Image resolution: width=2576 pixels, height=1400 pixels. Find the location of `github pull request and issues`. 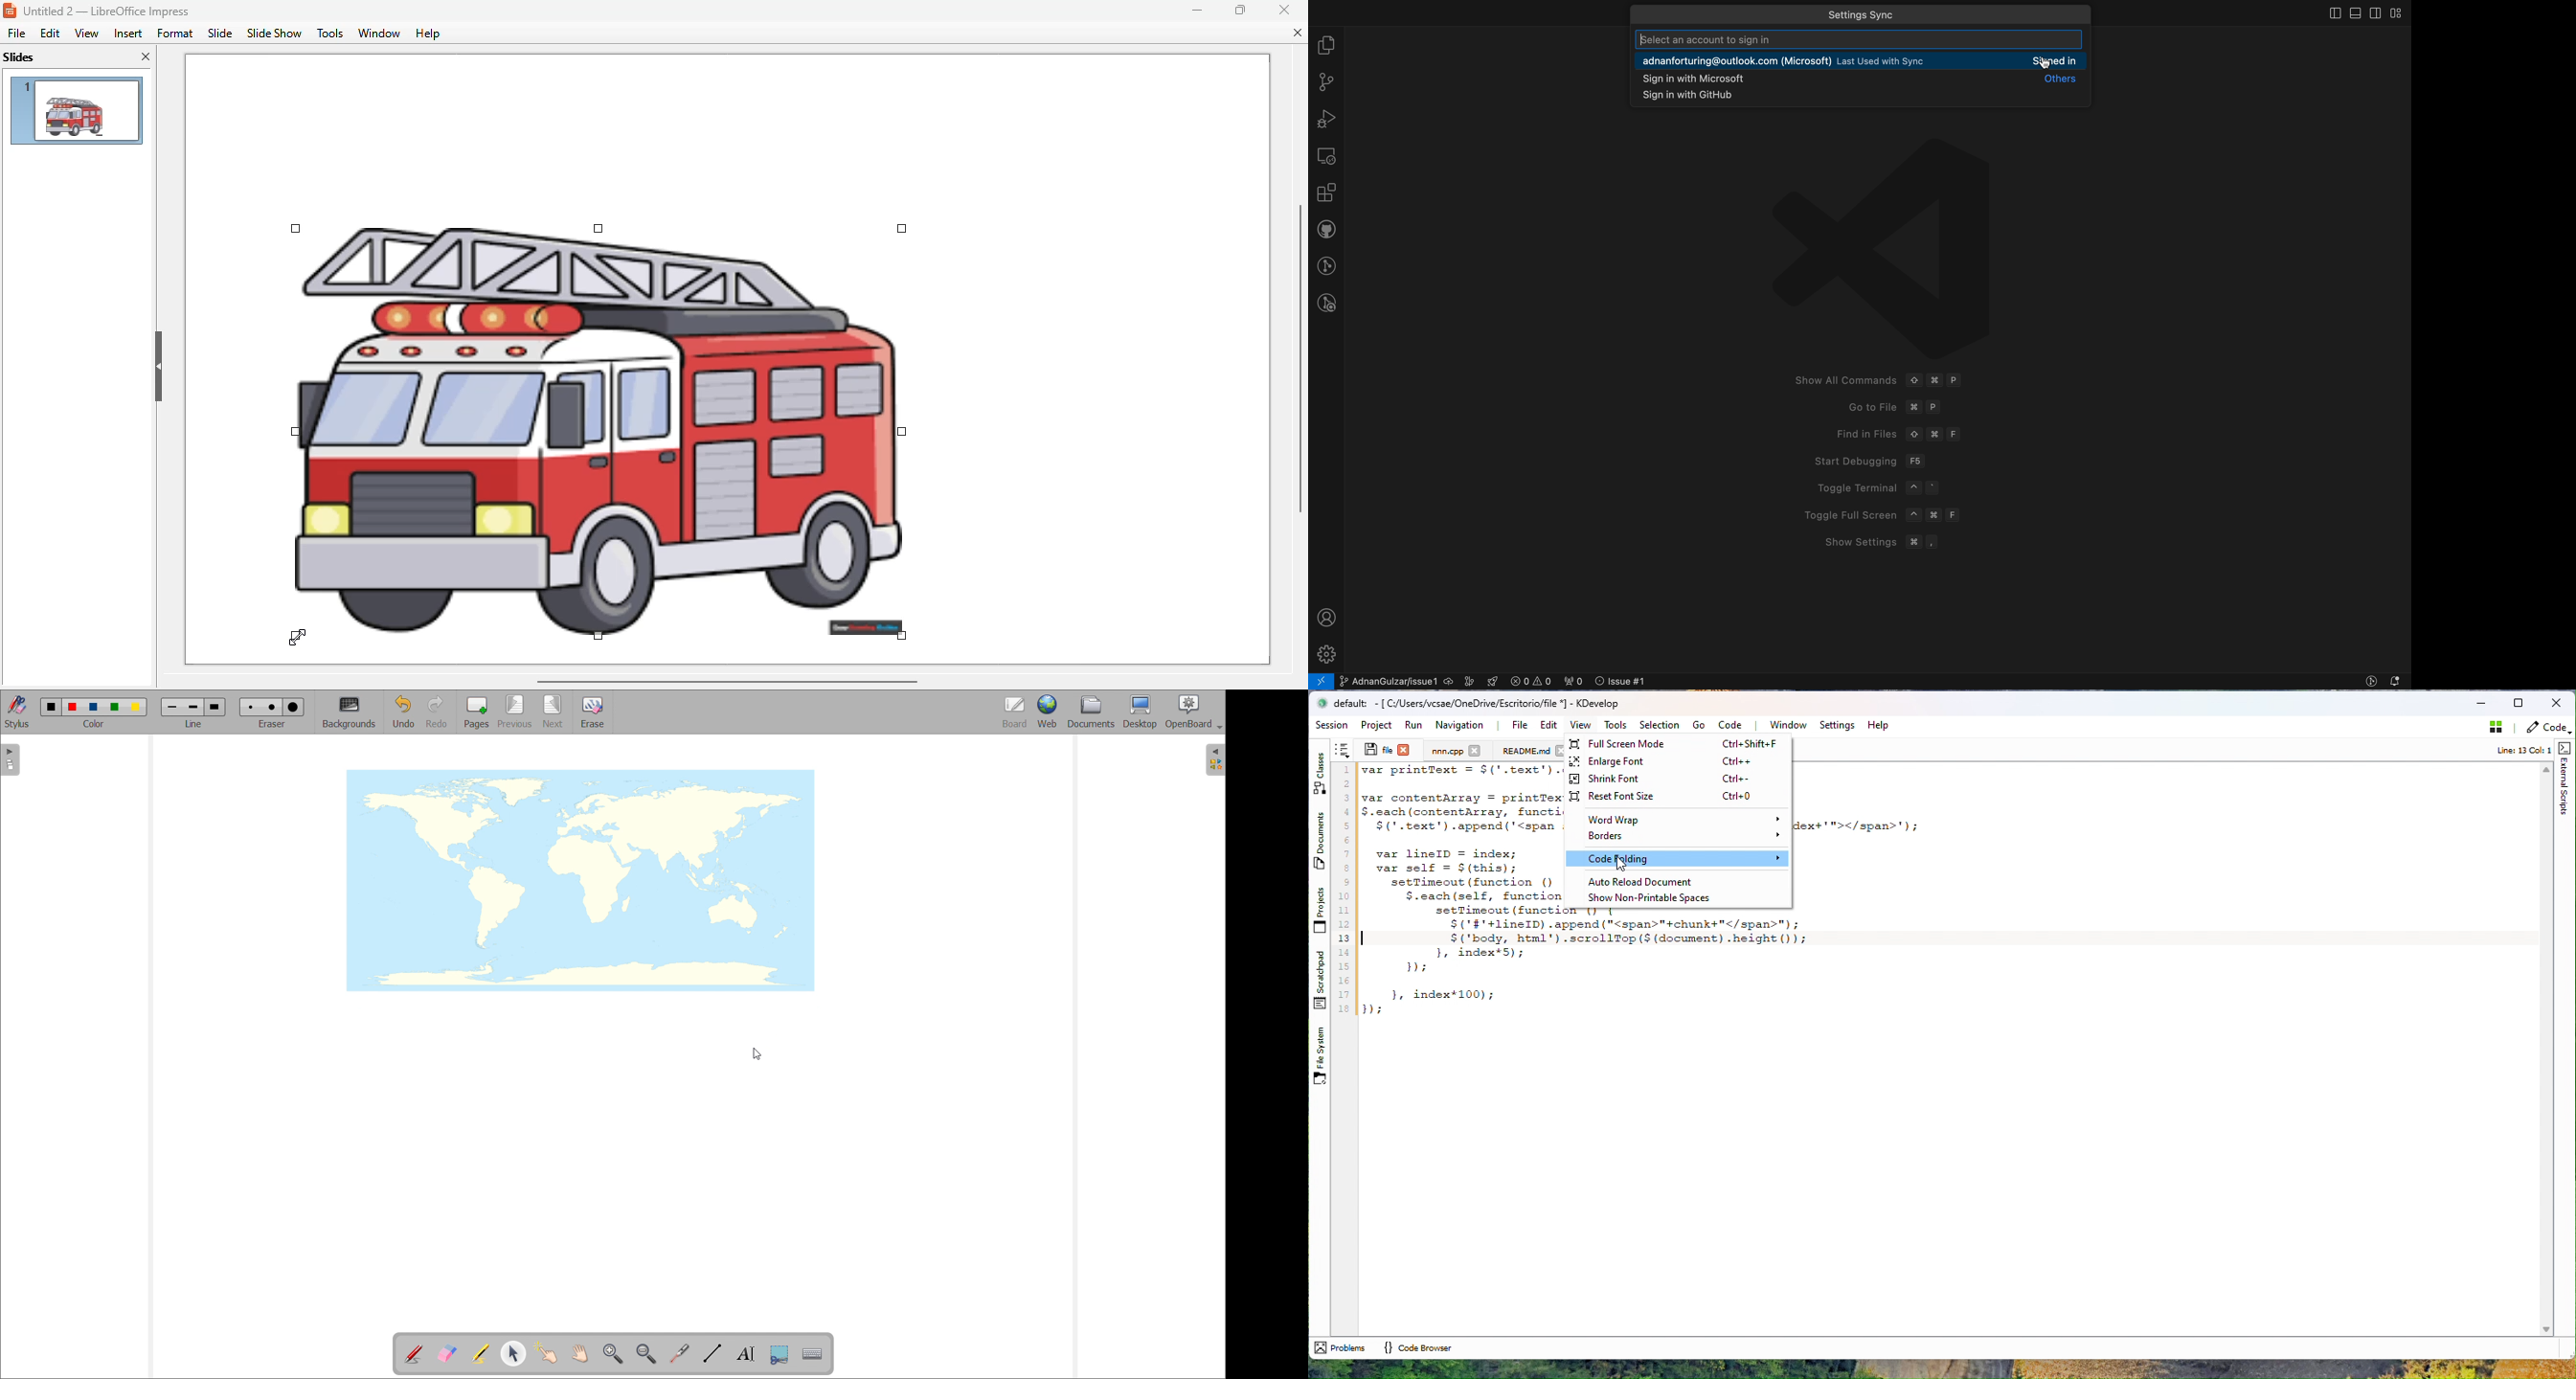

github pull request and issues is located at coordinates (1326, 229).